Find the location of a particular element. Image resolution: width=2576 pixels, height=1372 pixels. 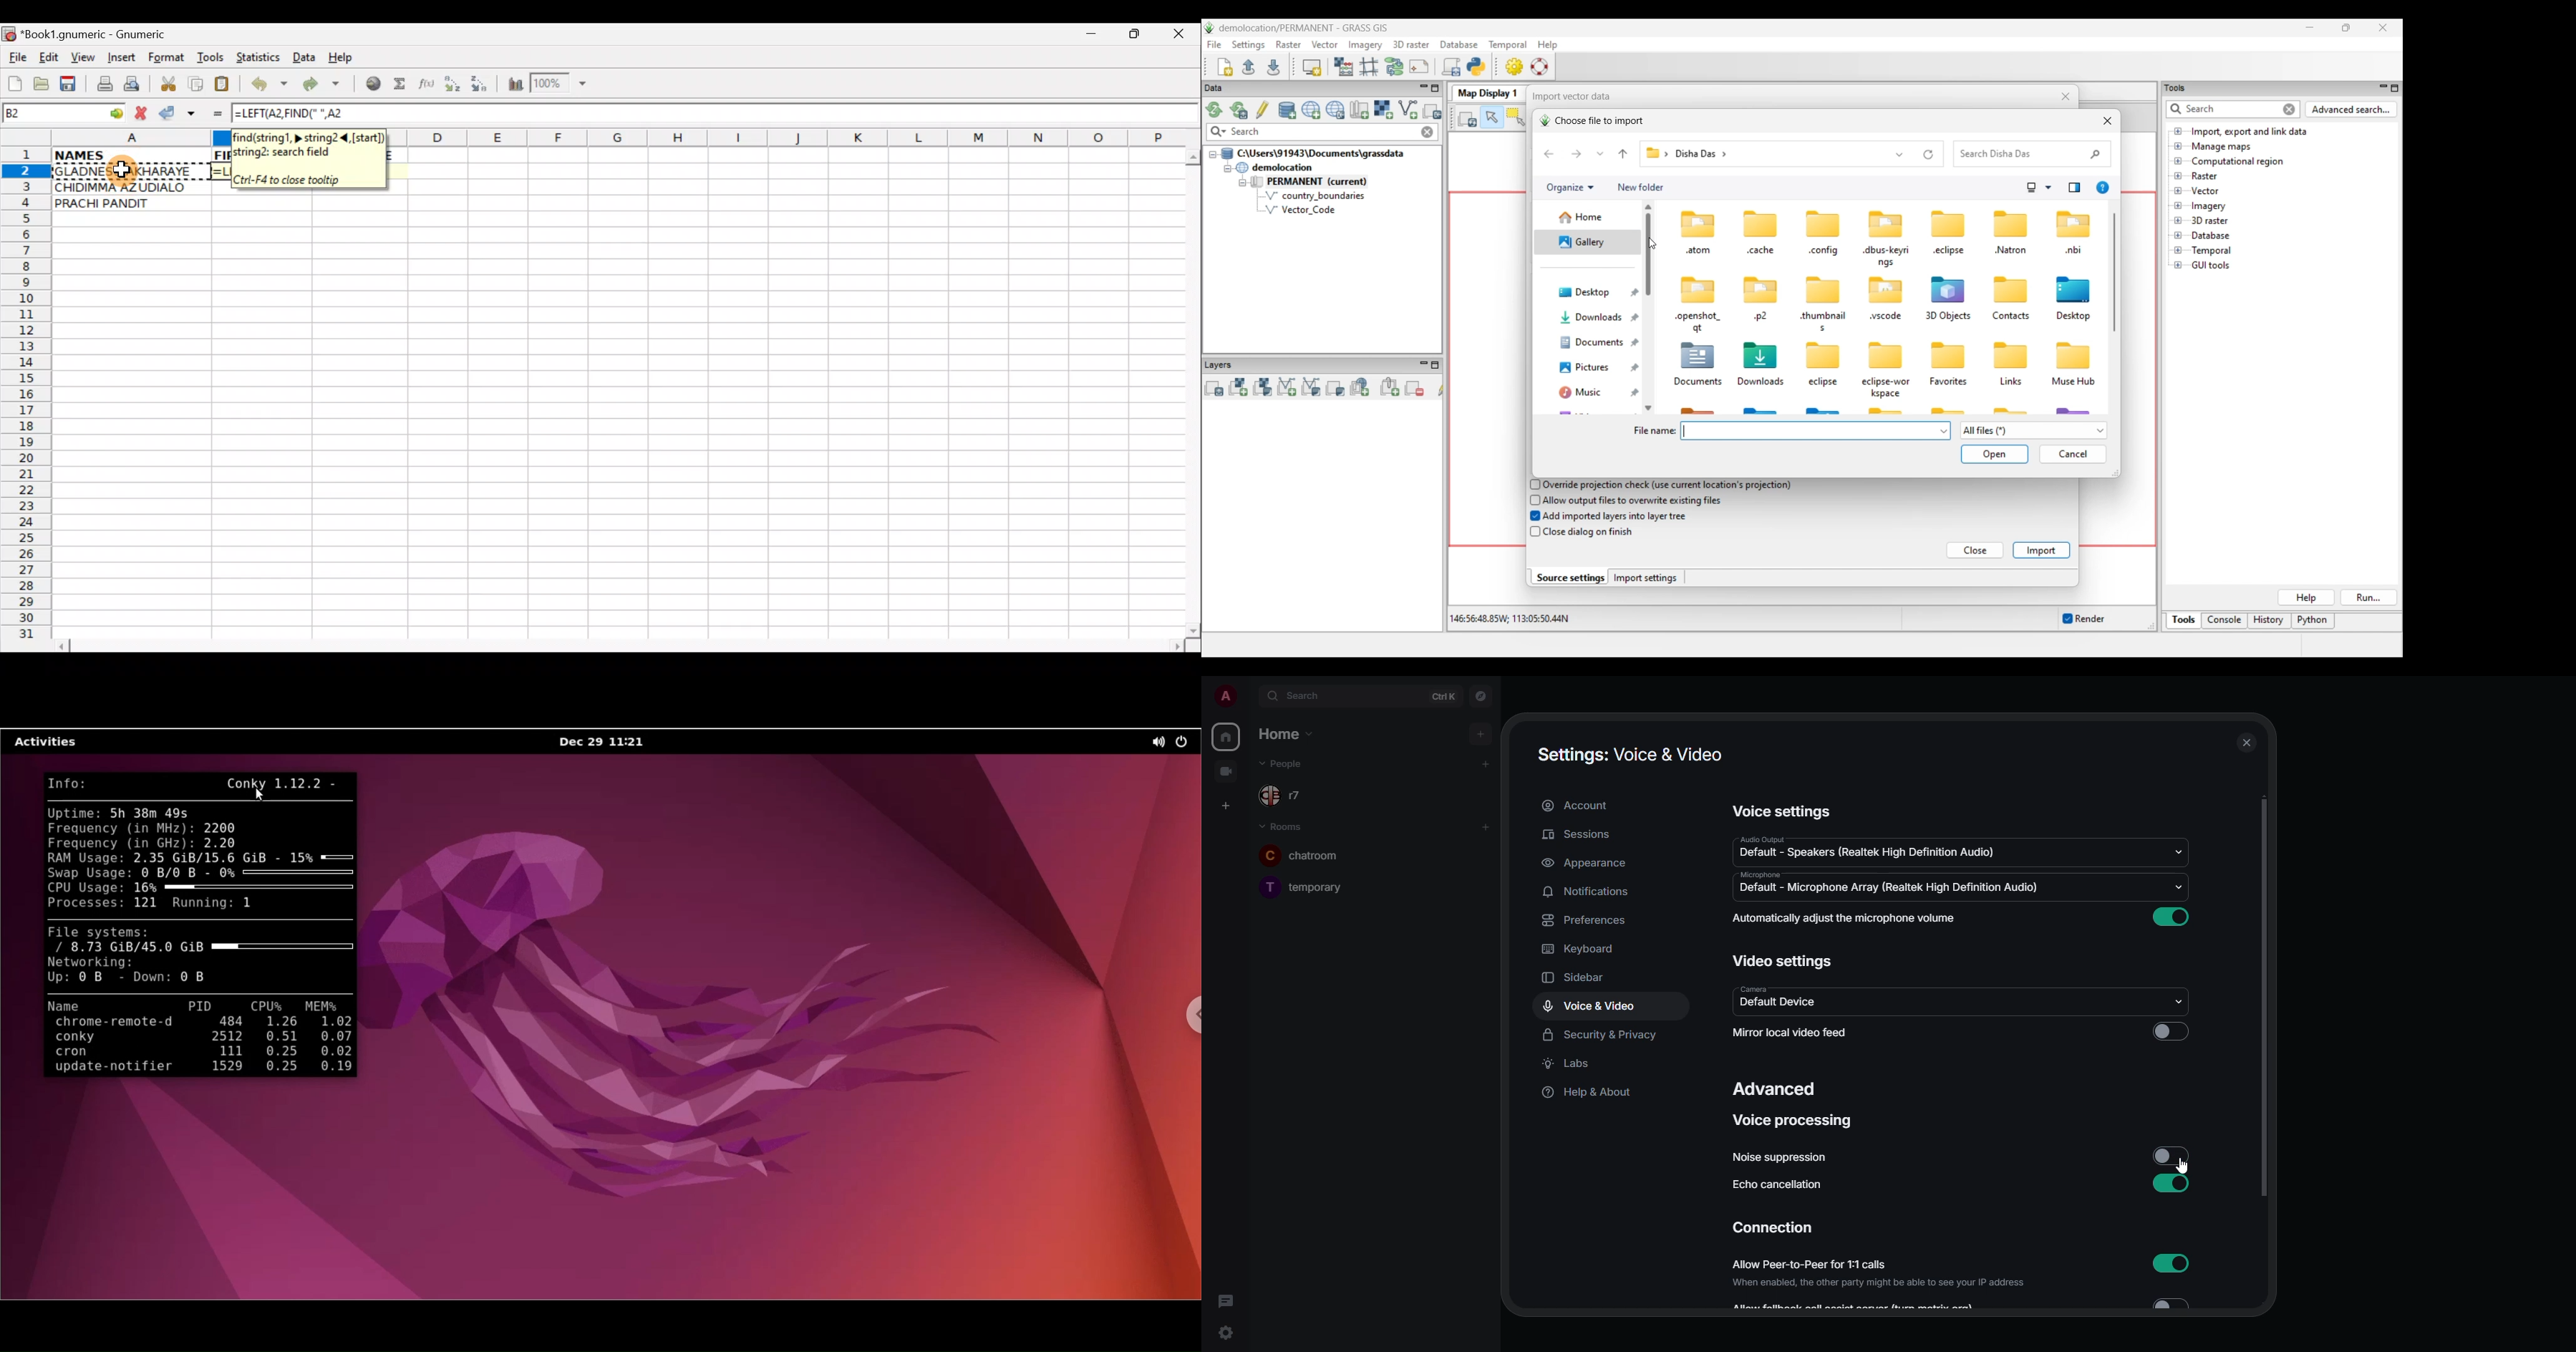

labs is located at coordinates (1569, 1063).